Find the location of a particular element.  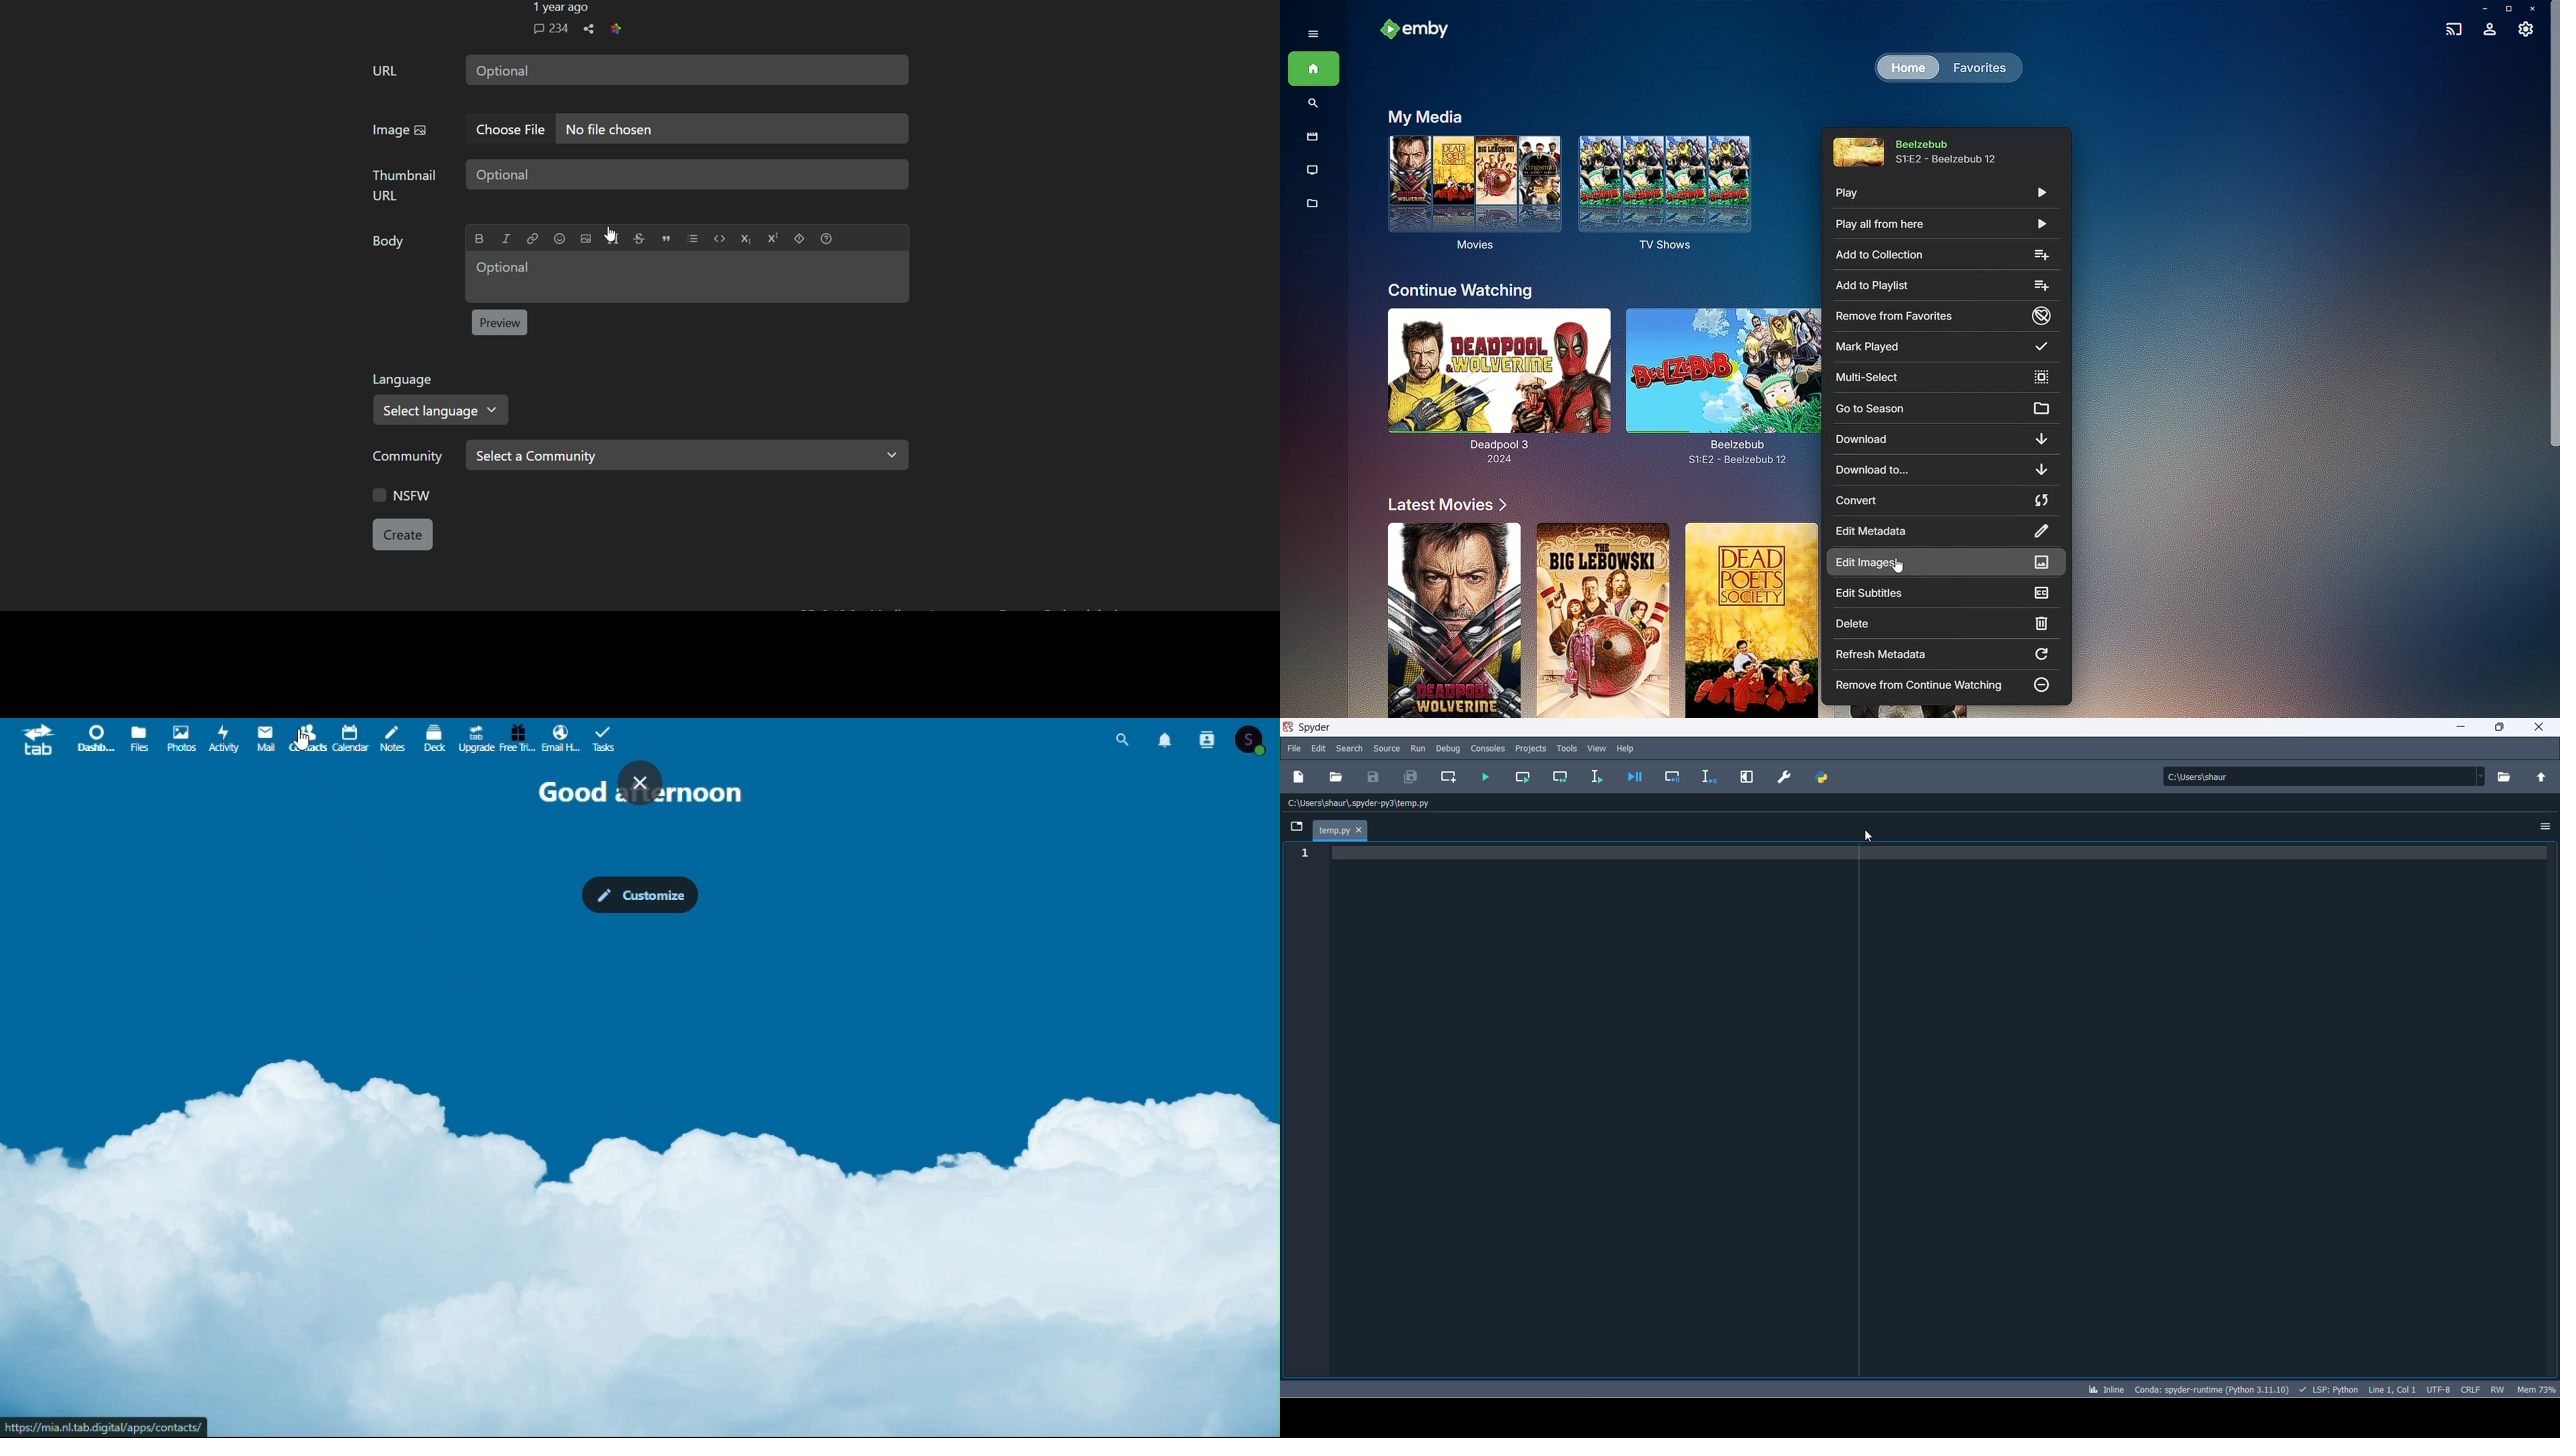

thumbnail URL is located at coordinates (403, 184).